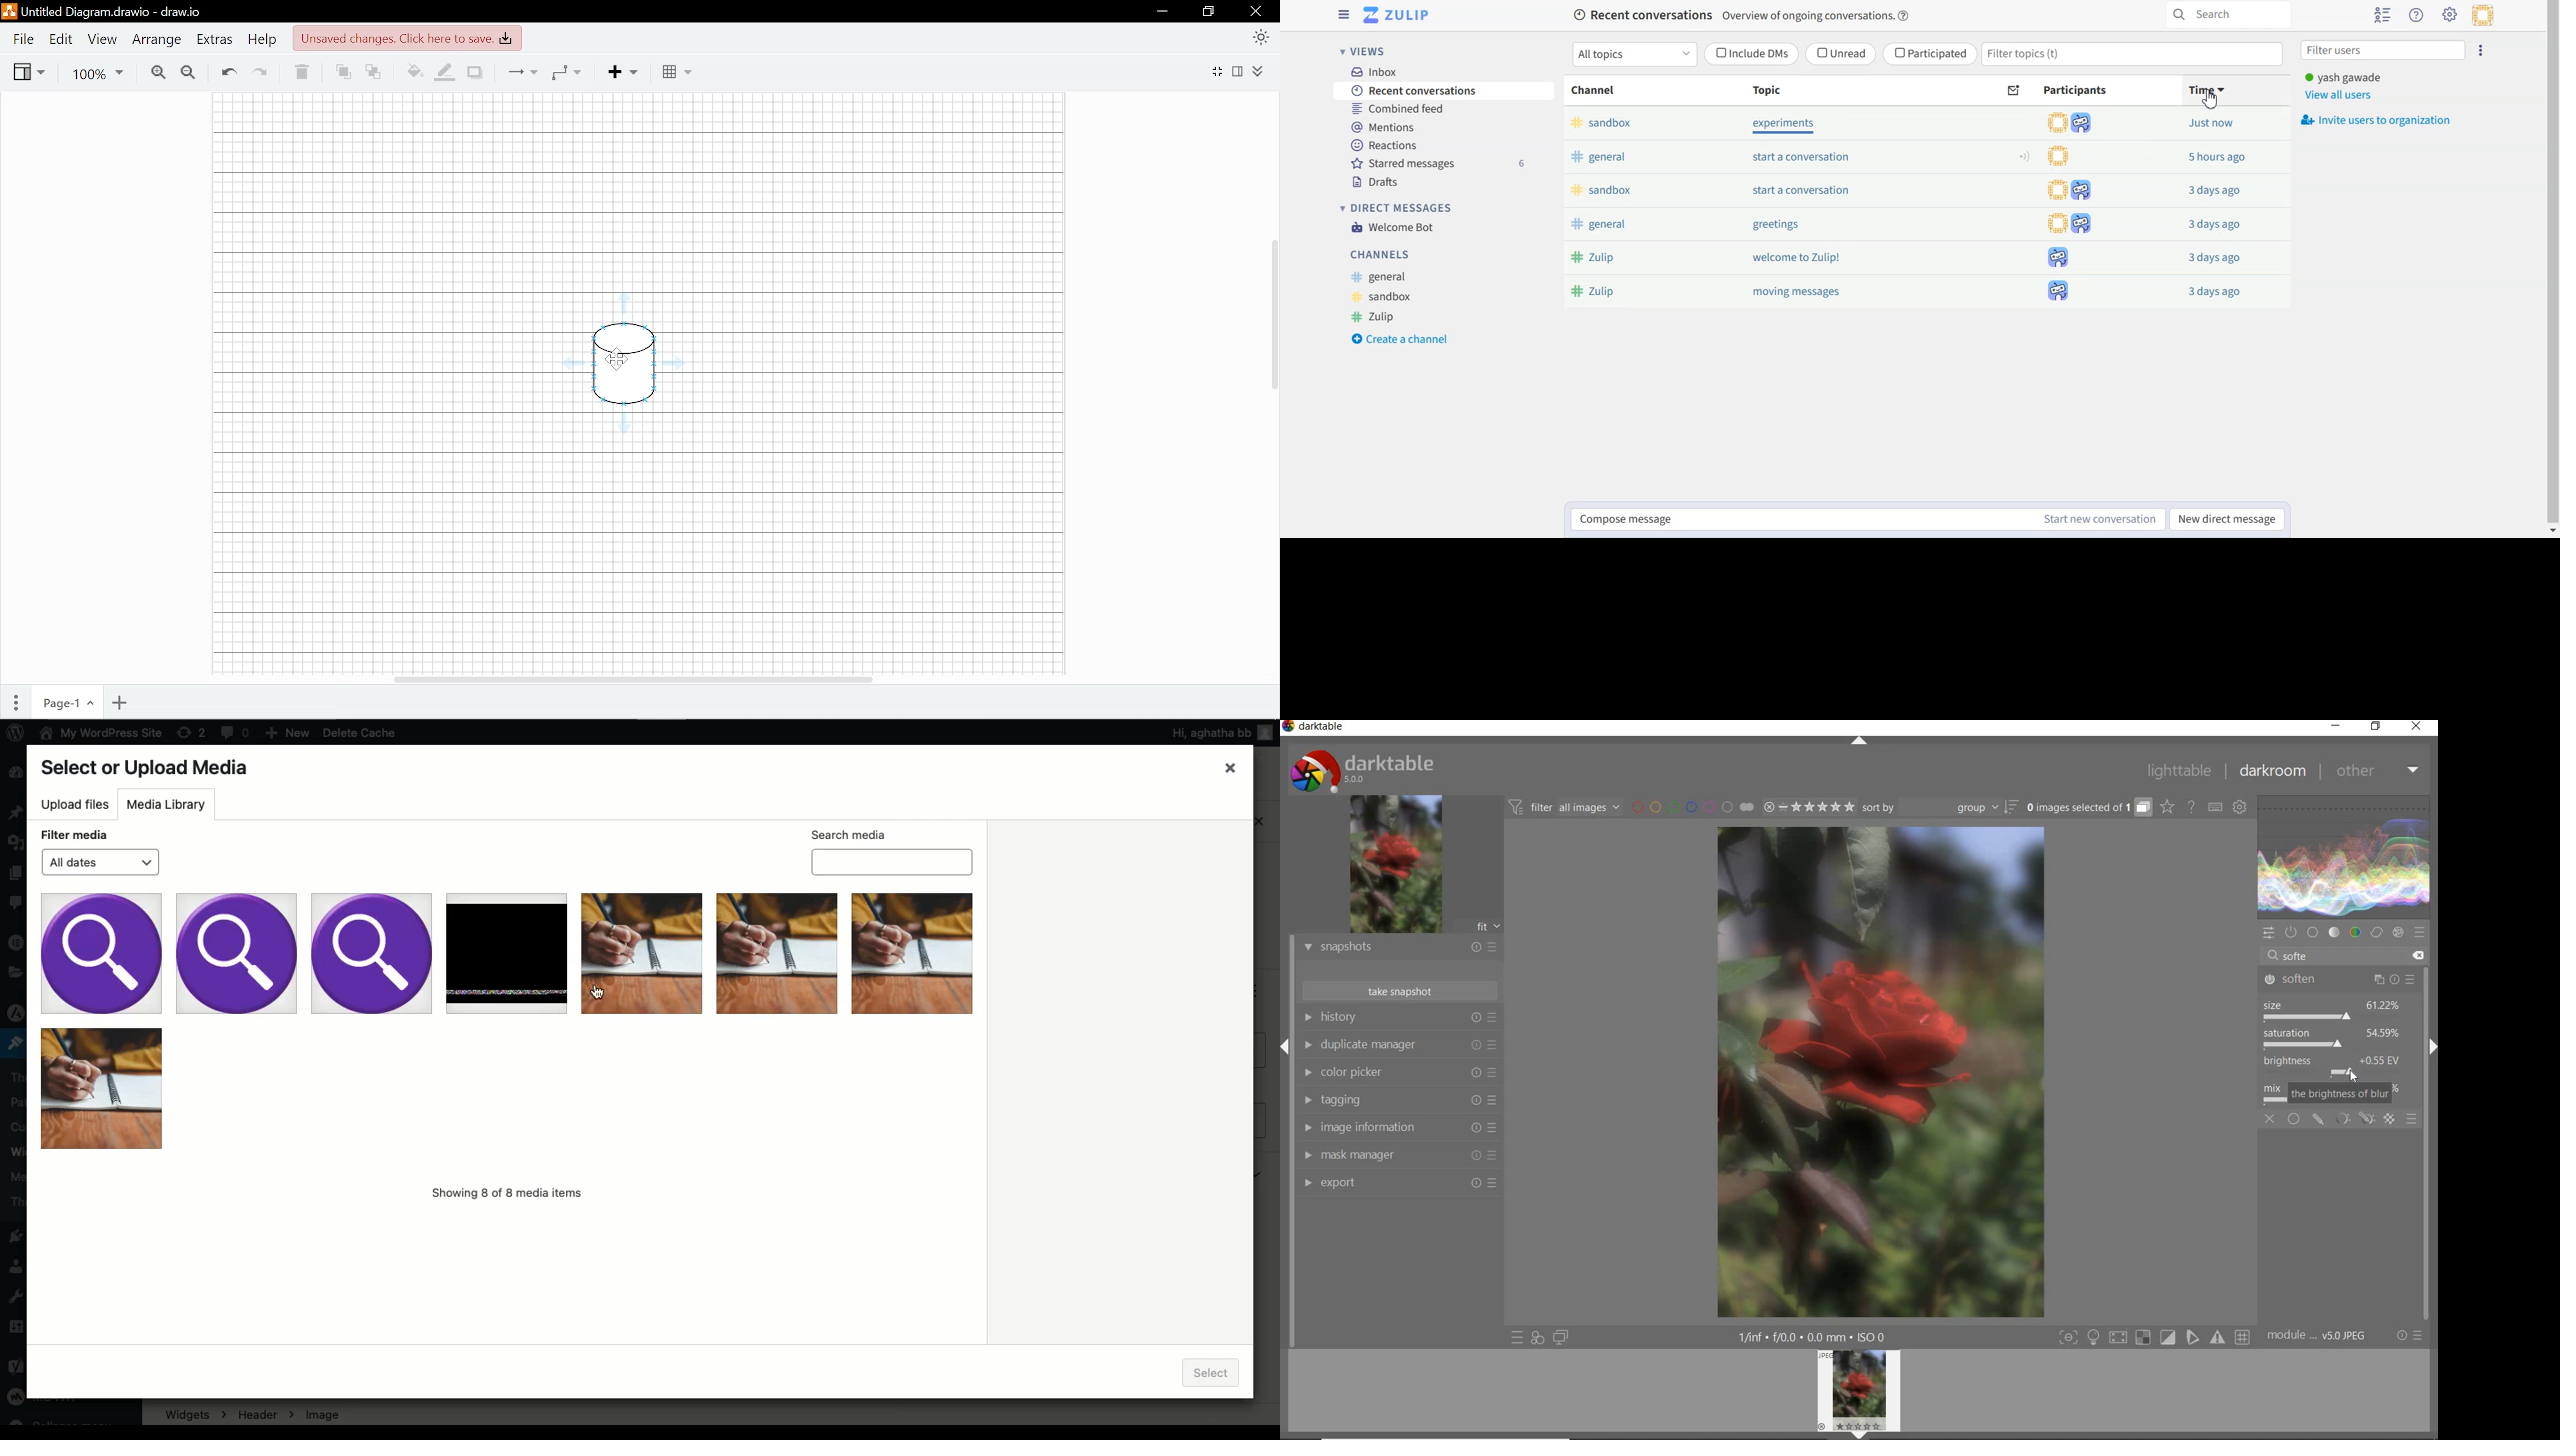  What do you see at coordinates (1231, 767) in the screenshot?
I see `Close` at bounding box center [1231, 767].